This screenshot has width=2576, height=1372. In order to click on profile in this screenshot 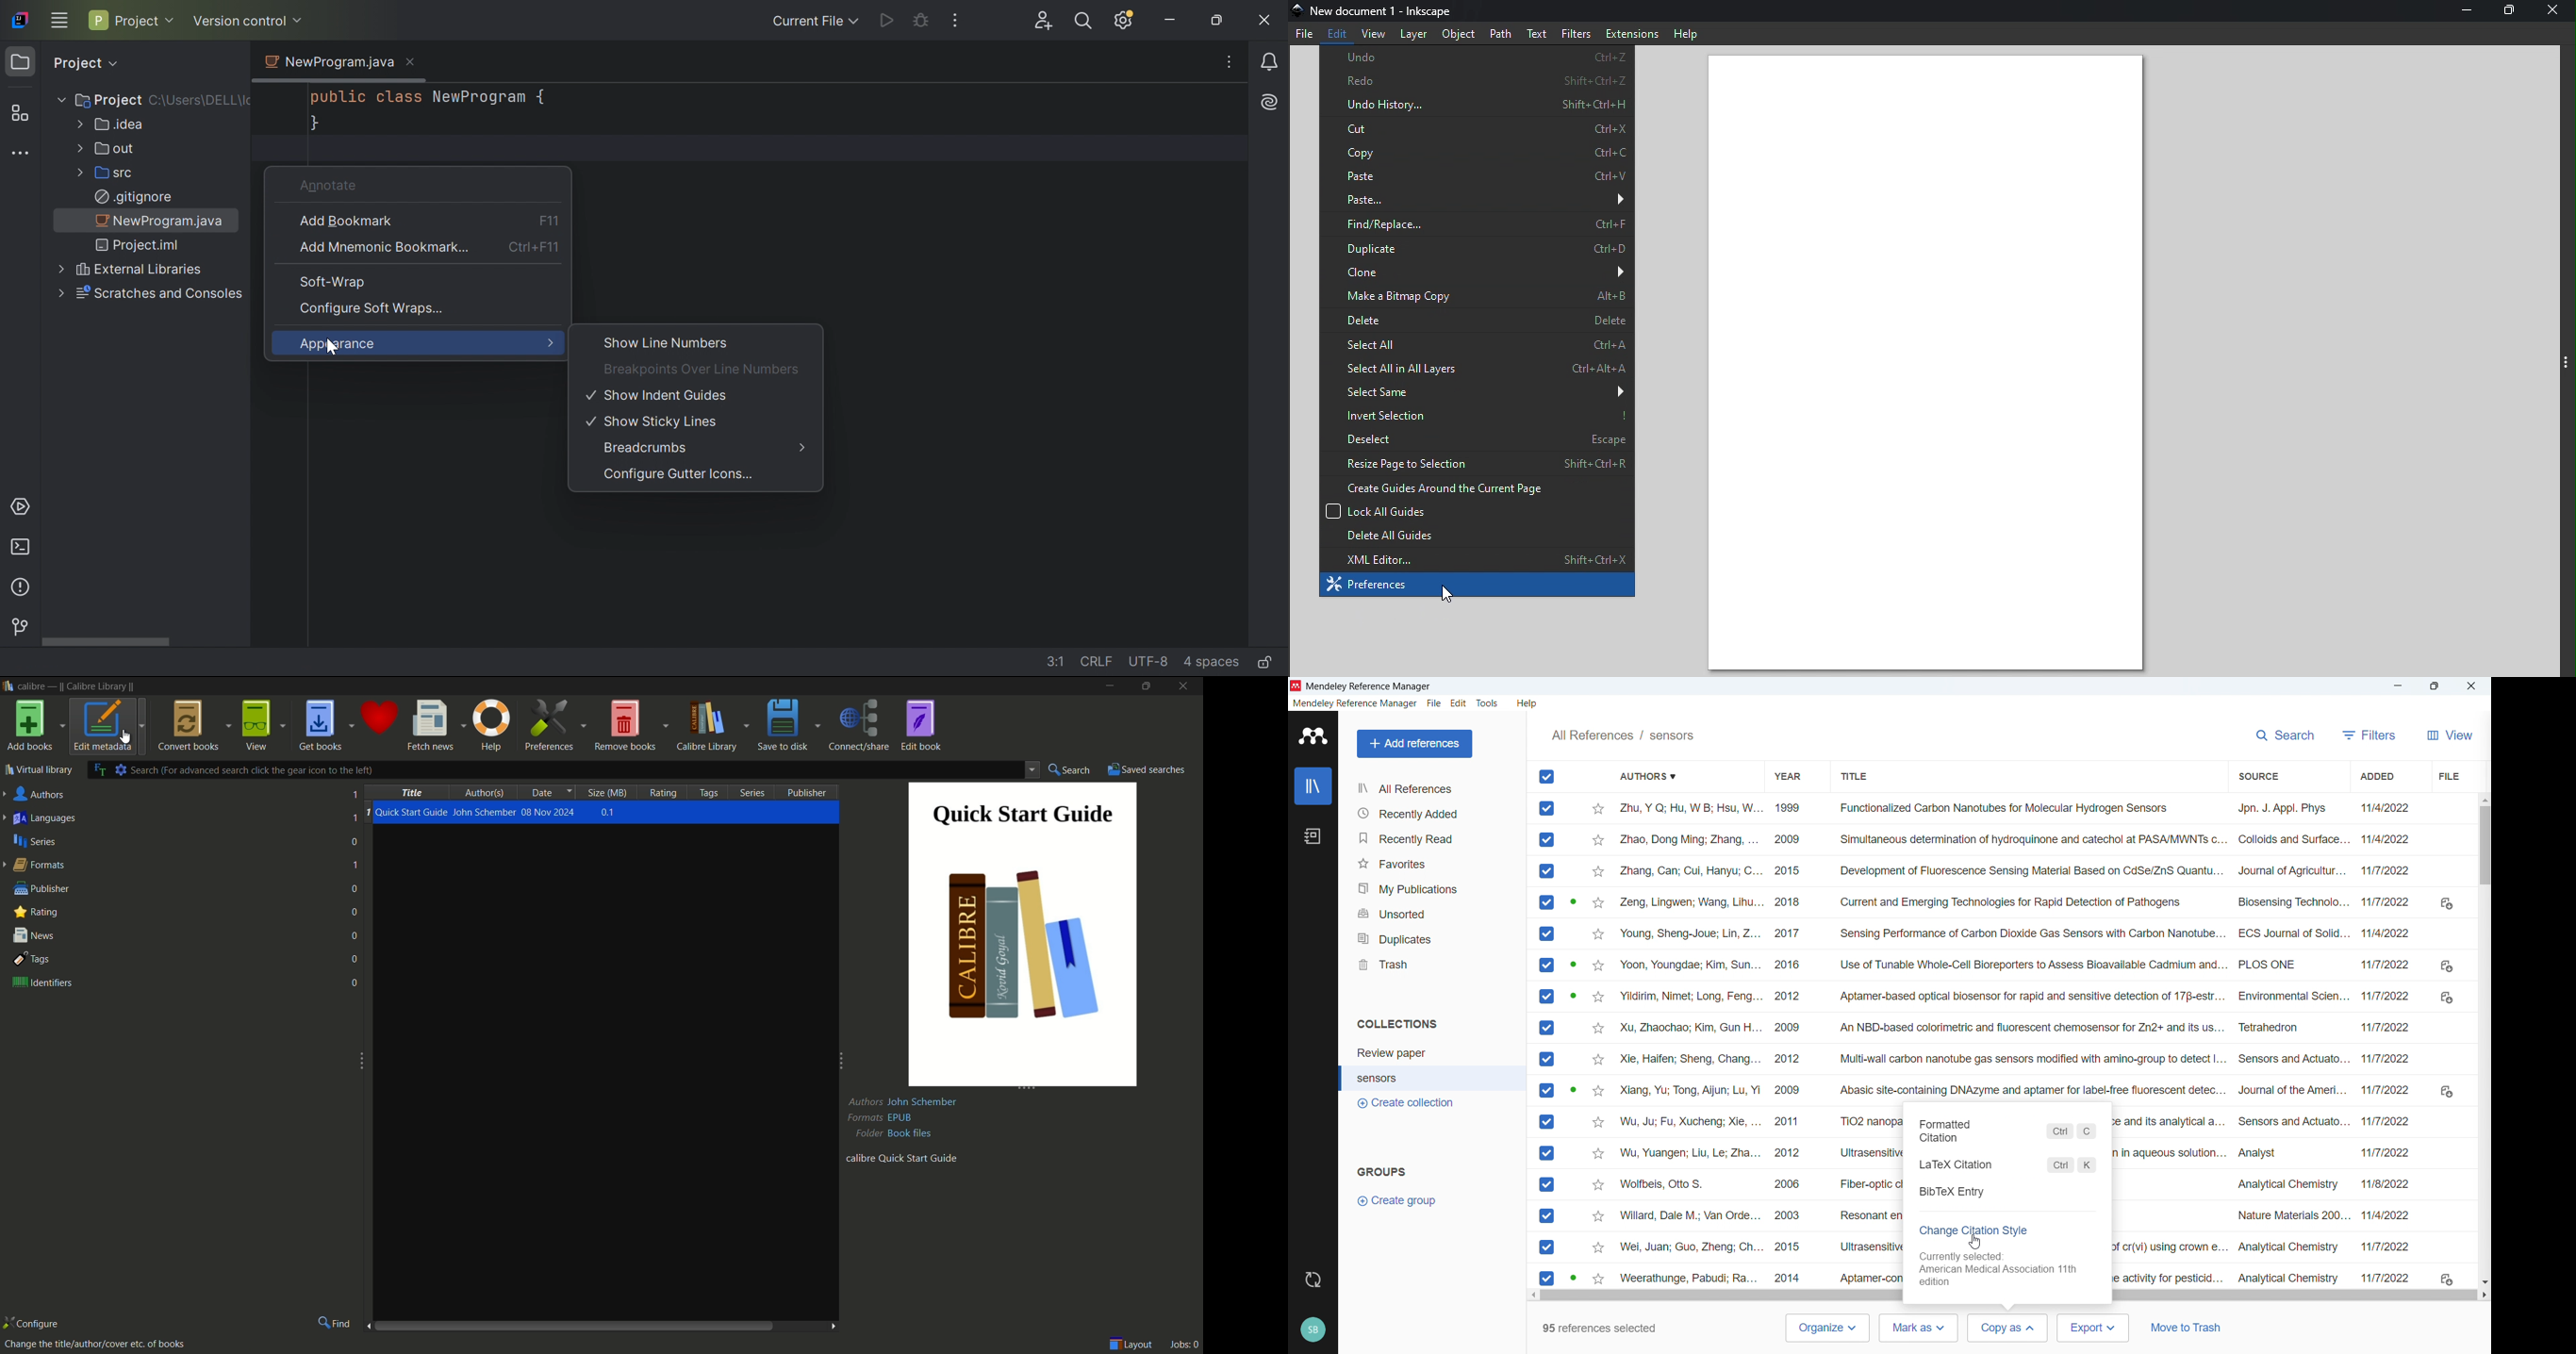, I will do `click(1313, 1330)`.